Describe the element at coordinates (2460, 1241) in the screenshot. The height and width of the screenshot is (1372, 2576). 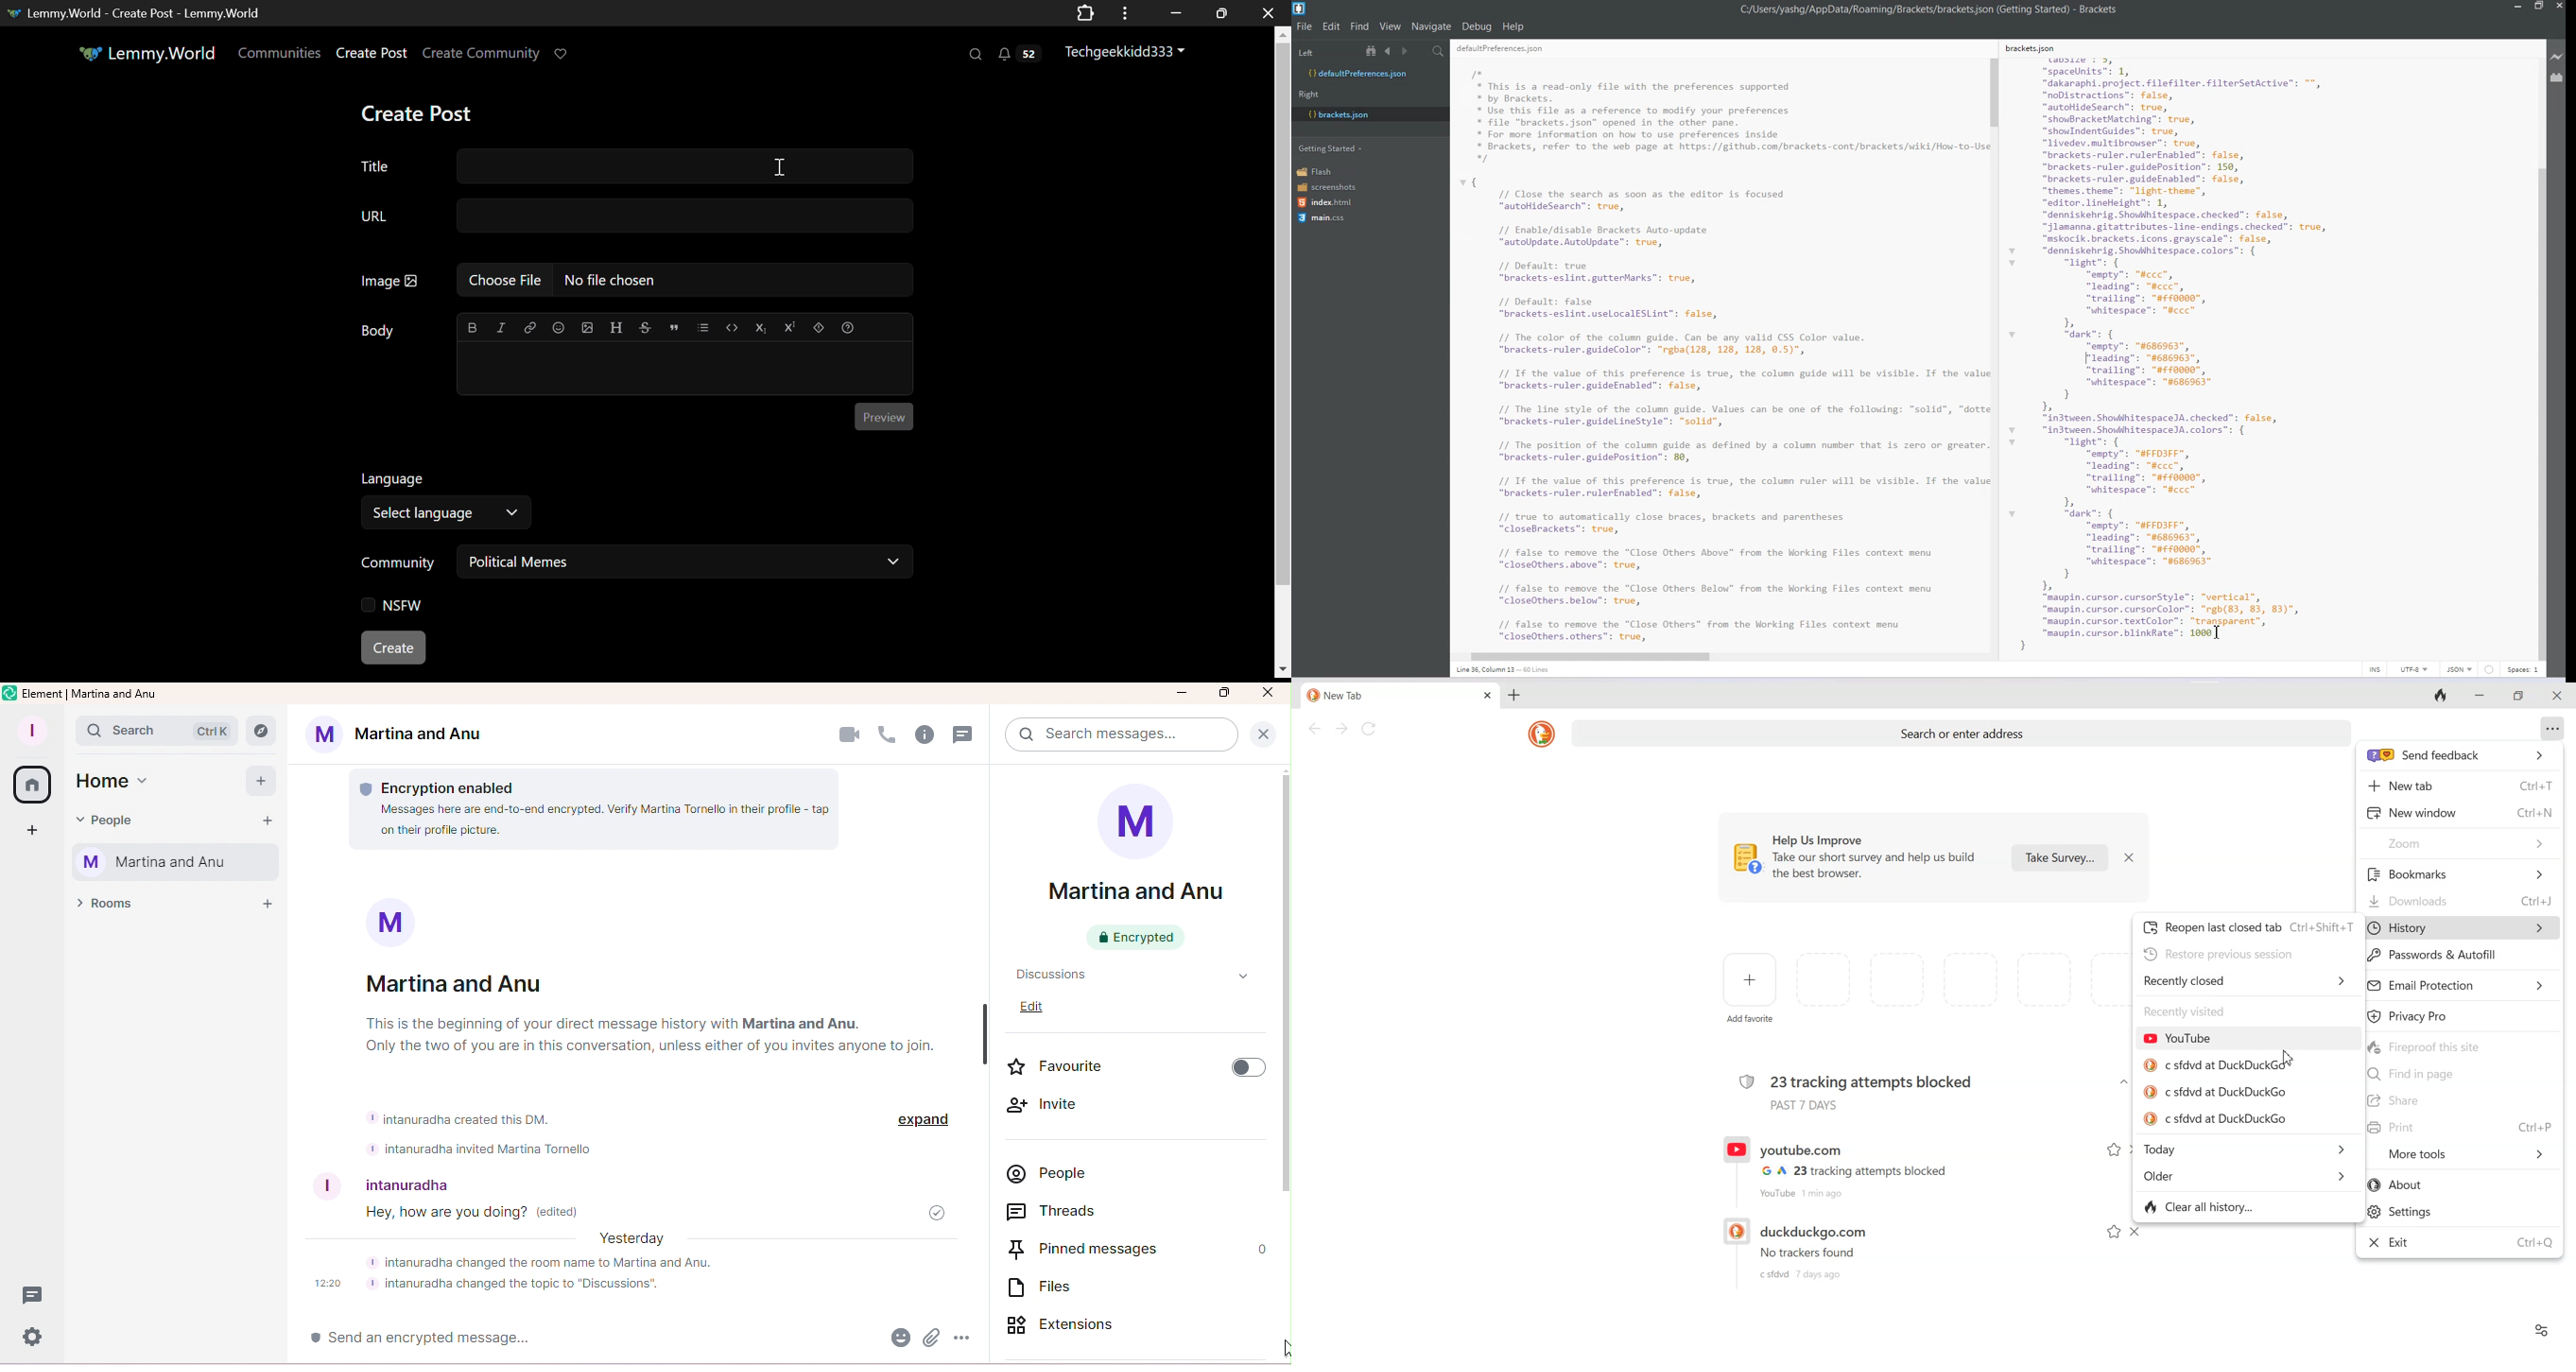
I see `Exit` at that location.